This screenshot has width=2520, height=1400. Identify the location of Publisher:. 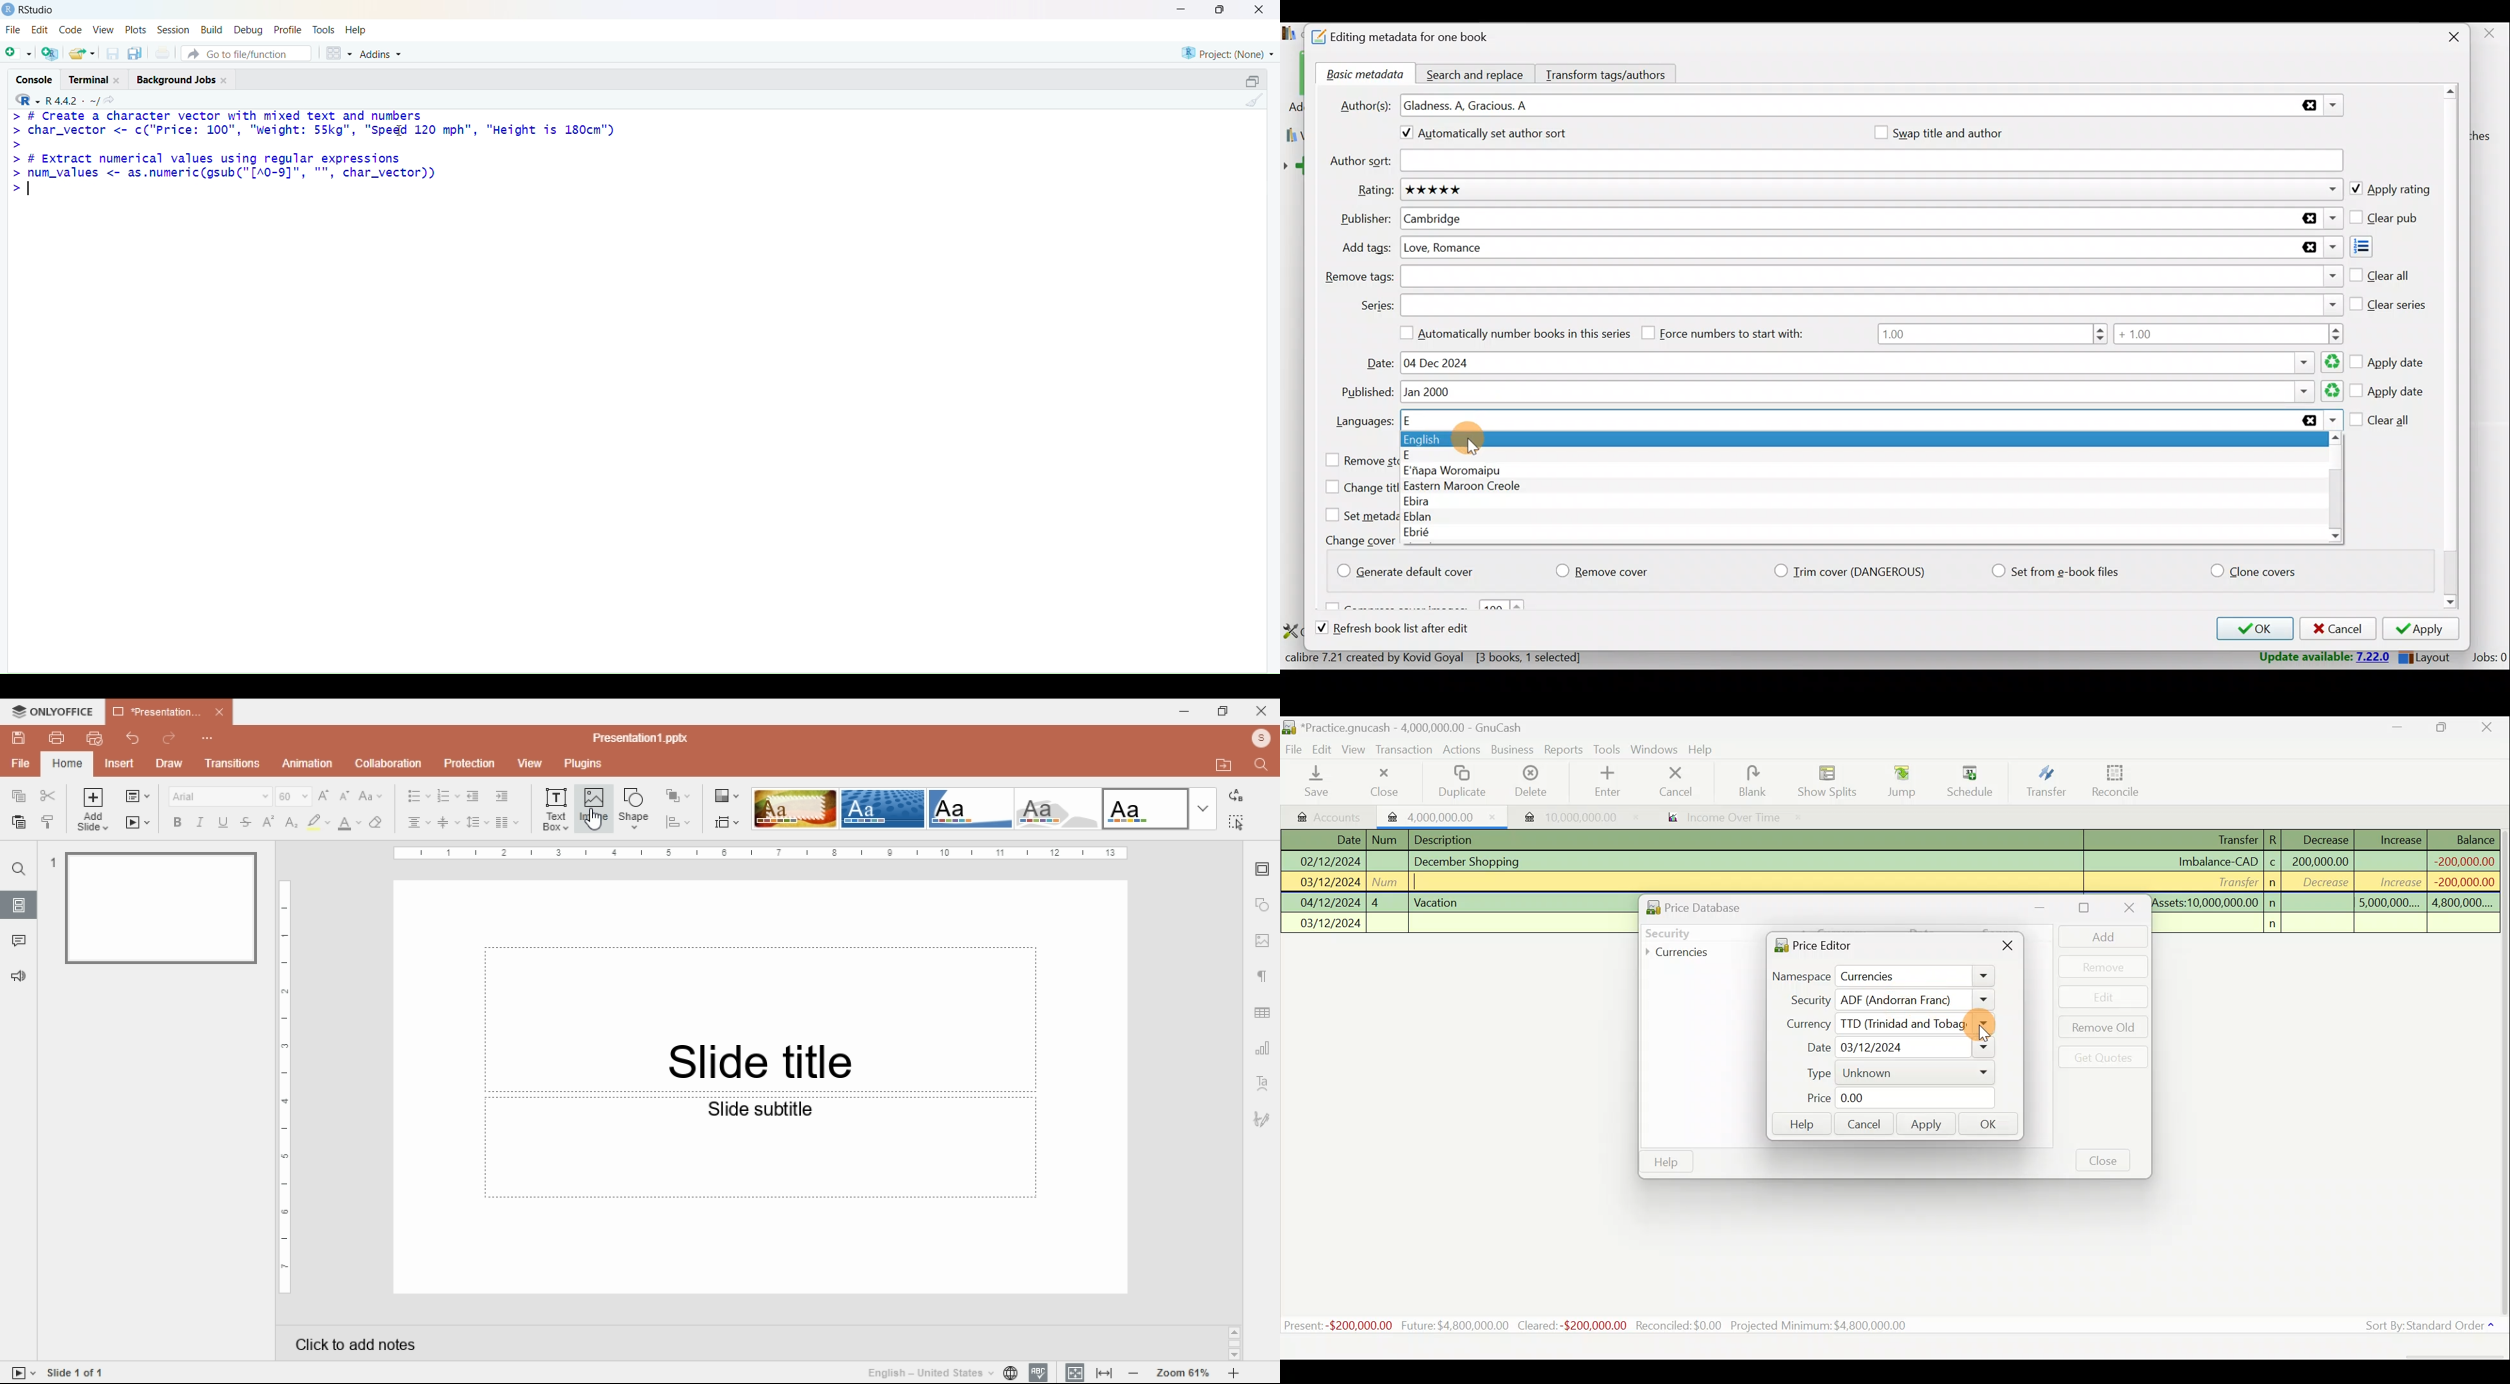
(1366, 219).